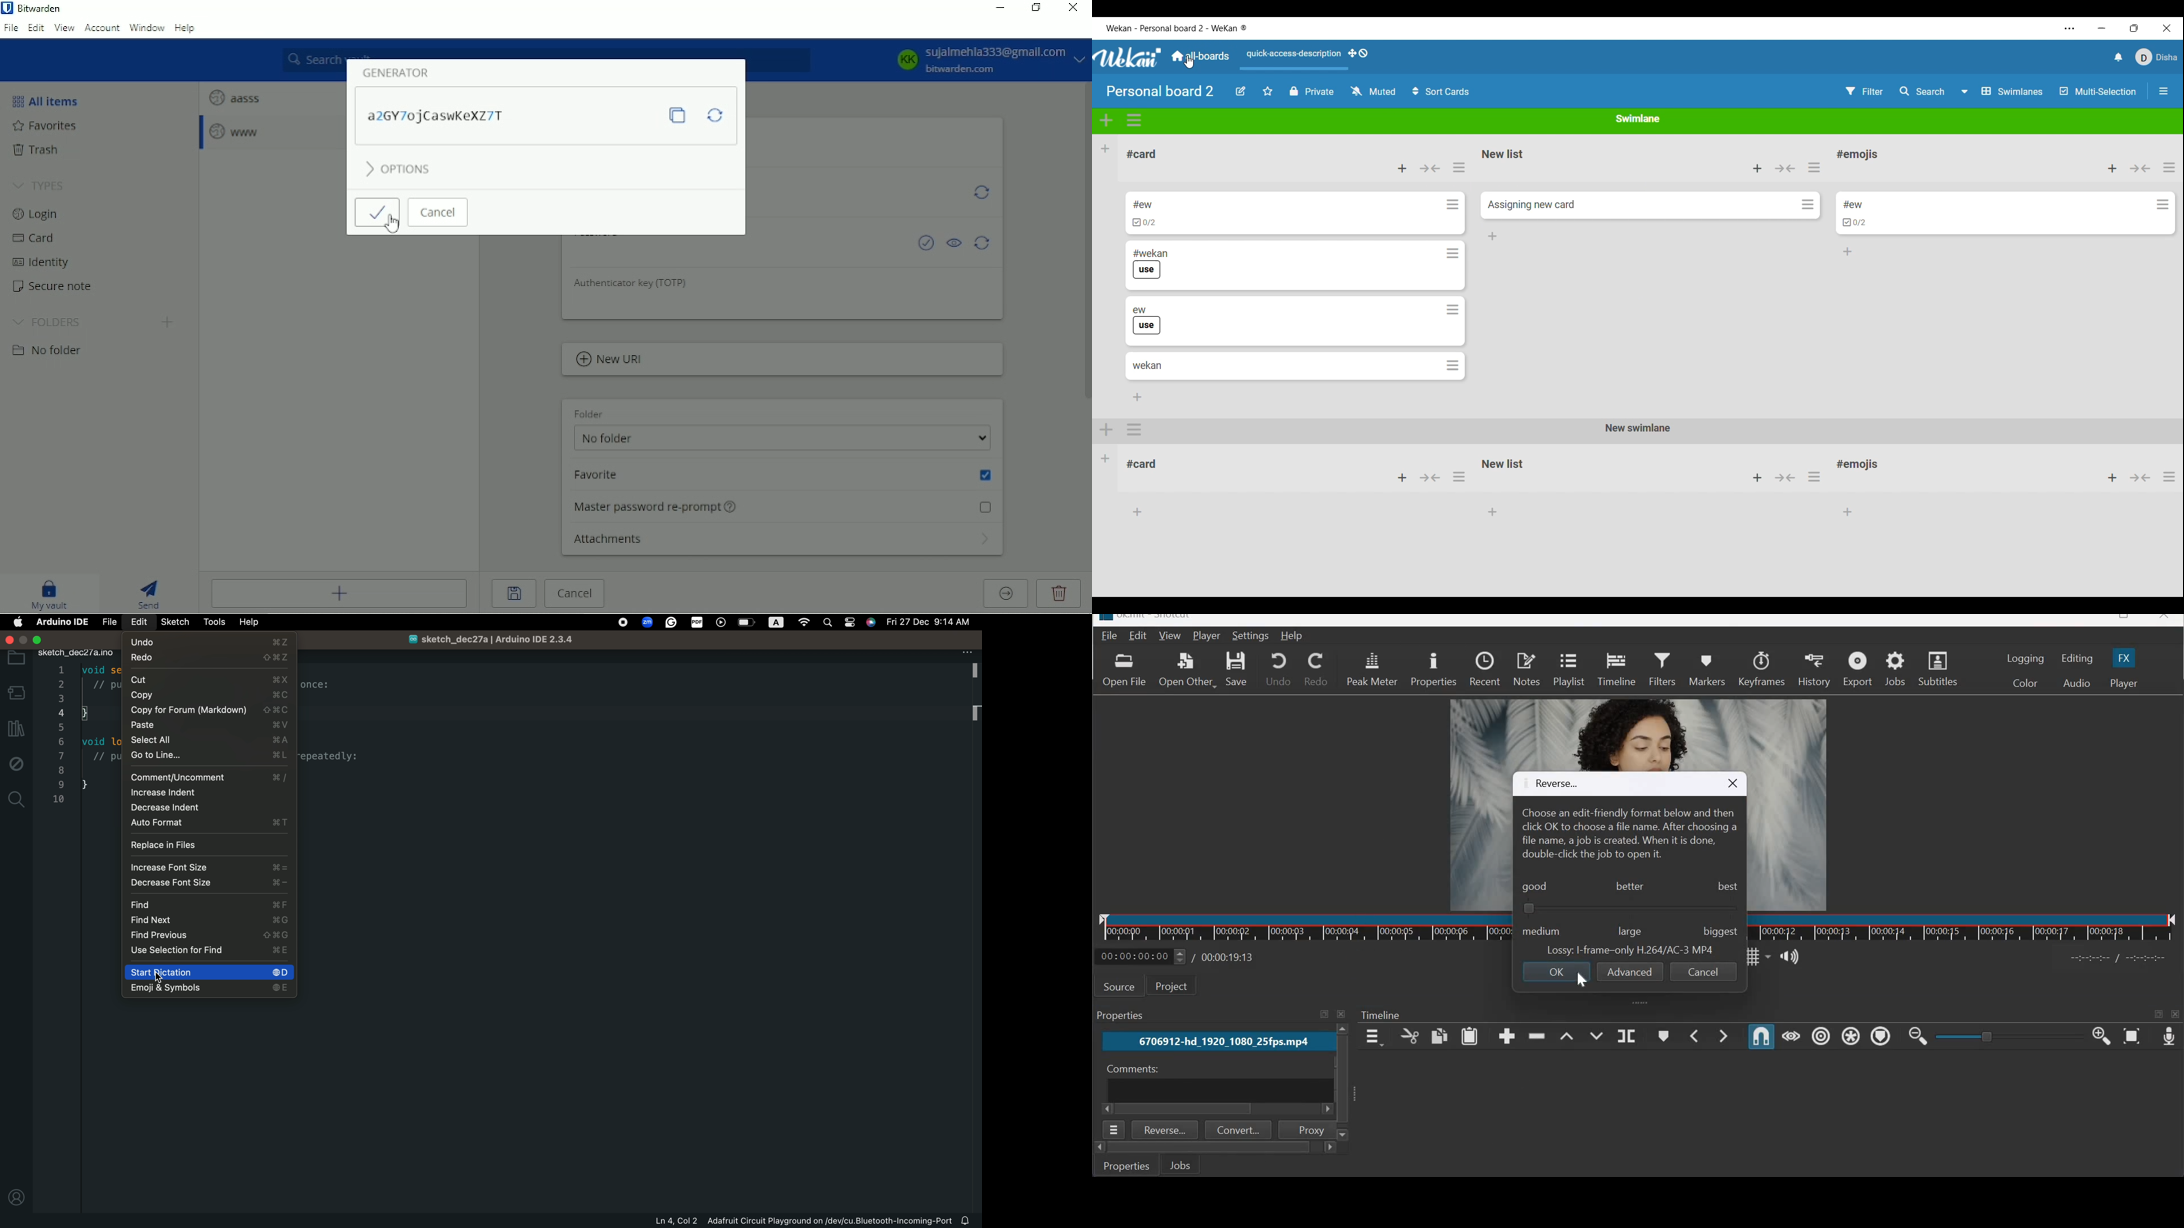 The image size is (2184, 1232). Describe the element at coordinates (1099, 1147) in the screenshot. I see `scroll left` at that location.